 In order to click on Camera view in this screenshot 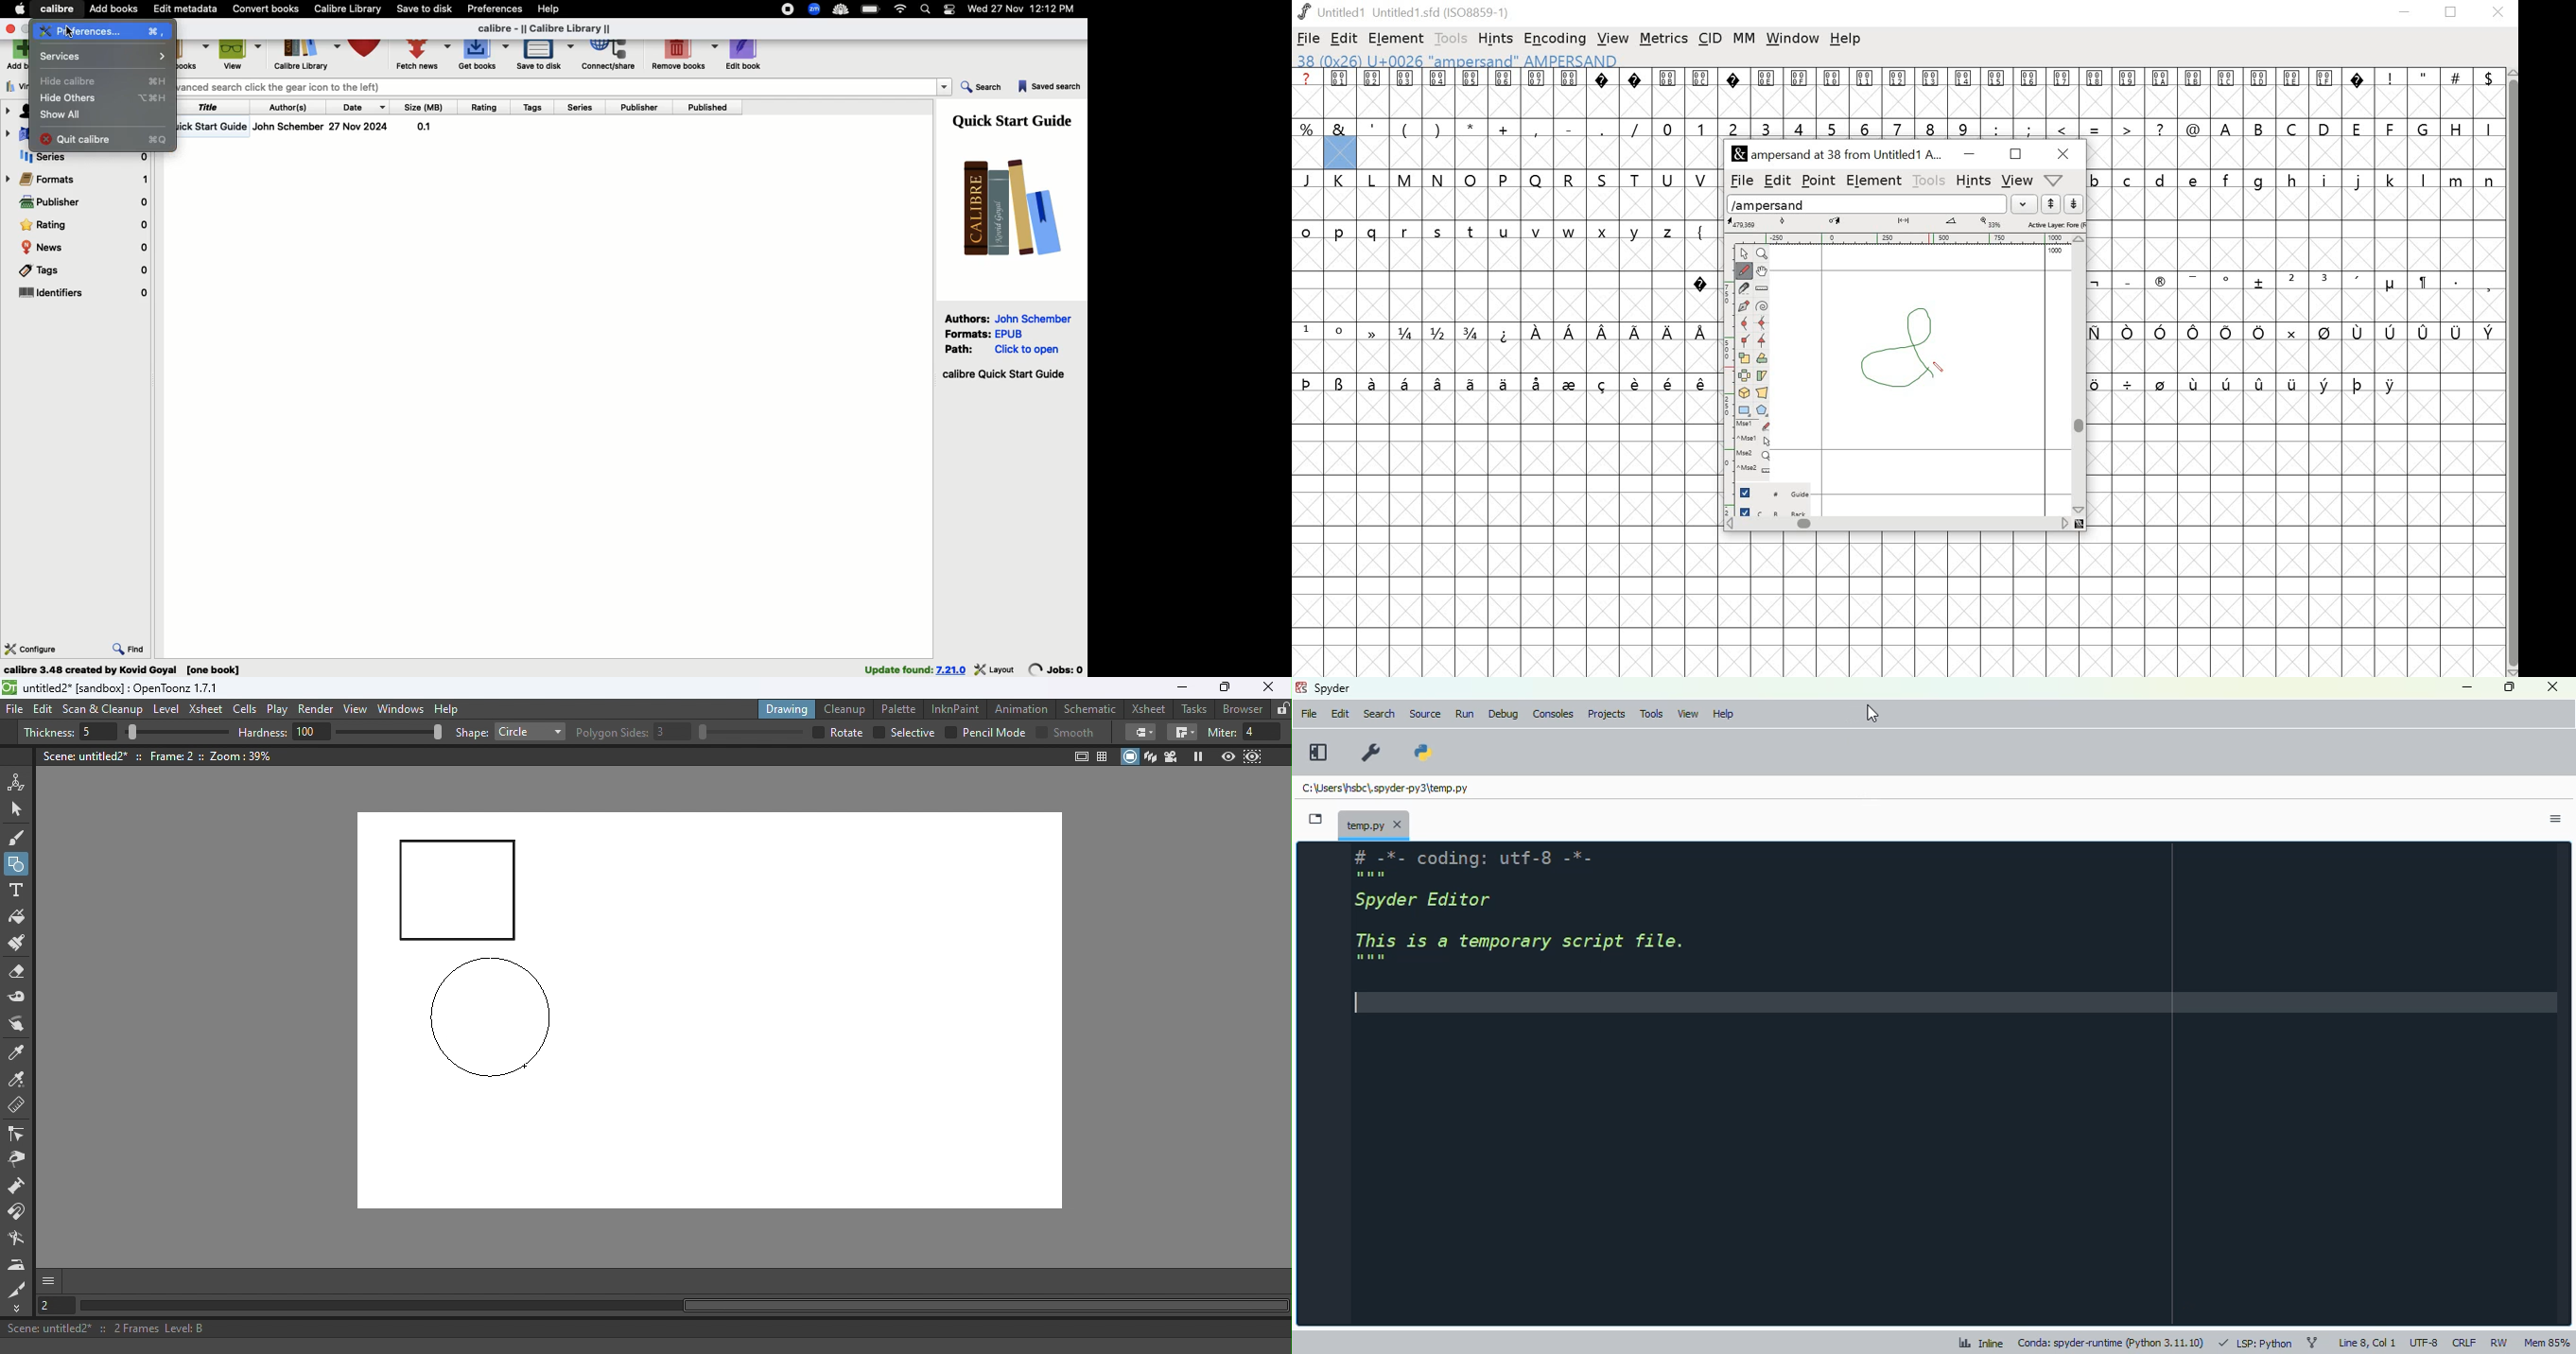, I will do `click(1174, 755)`.